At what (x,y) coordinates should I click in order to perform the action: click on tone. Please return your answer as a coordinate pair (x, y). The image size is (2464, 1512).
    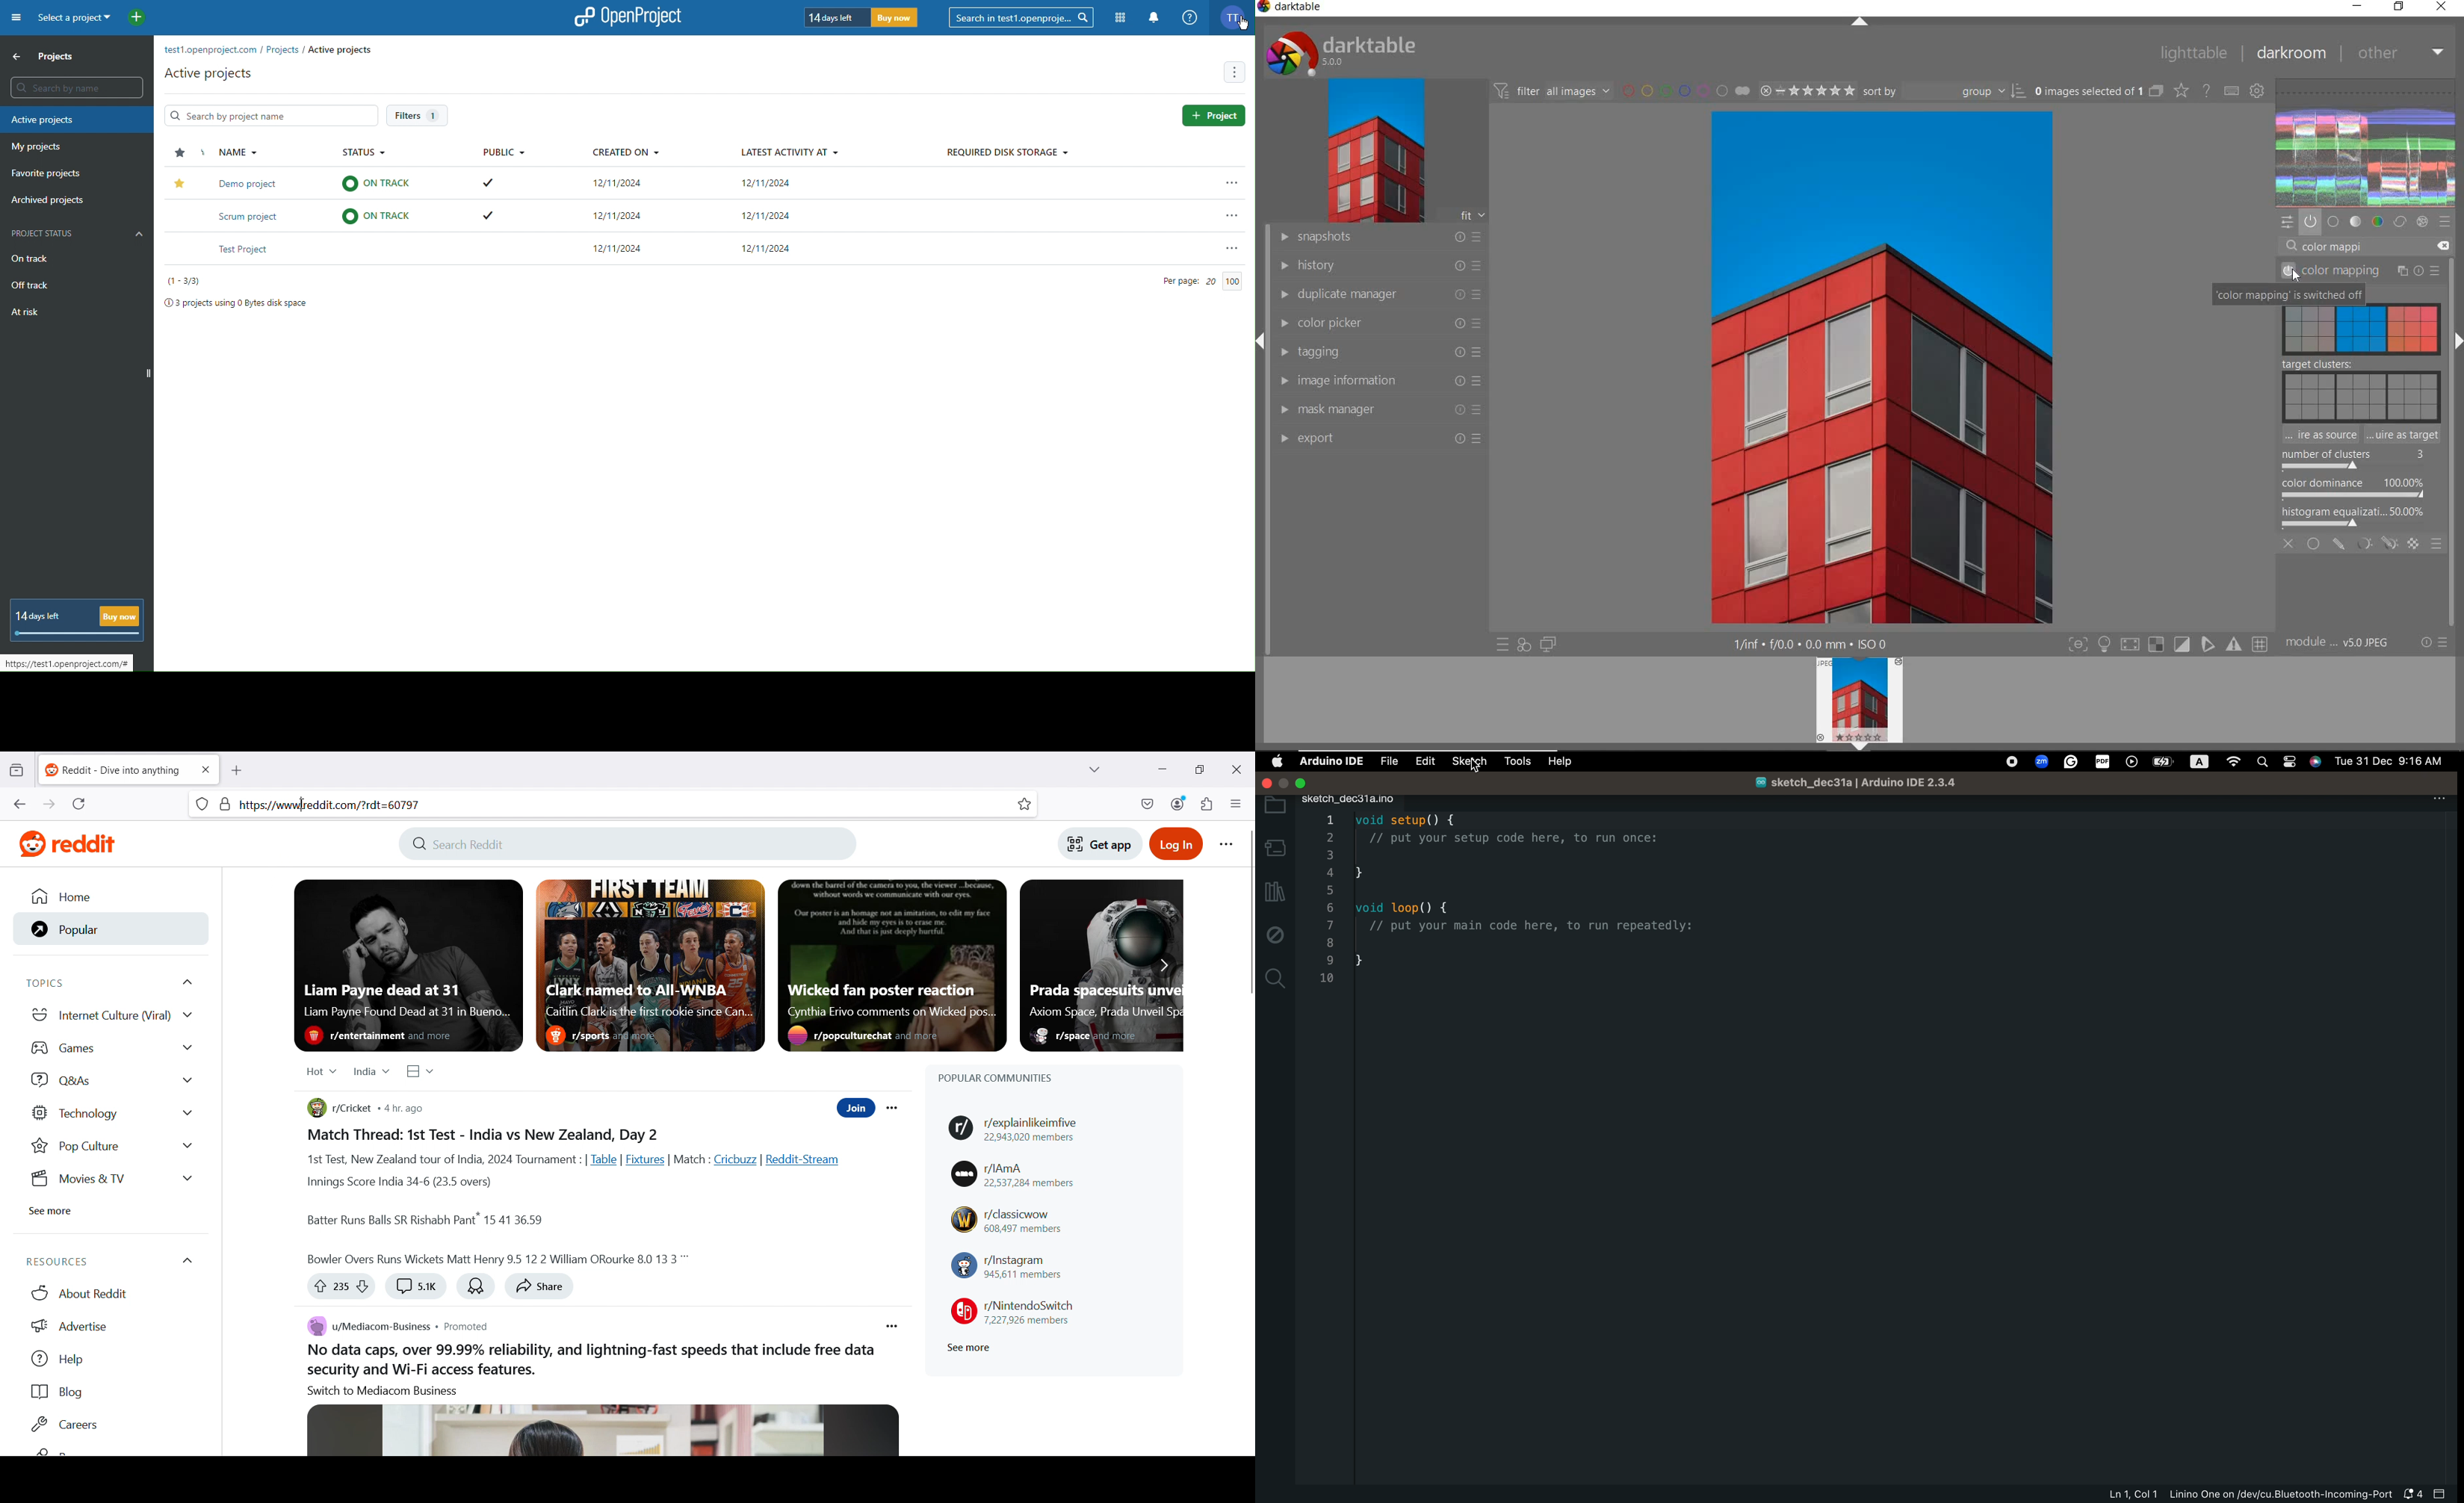
    Looking at the image, I should click on (2356, 222).